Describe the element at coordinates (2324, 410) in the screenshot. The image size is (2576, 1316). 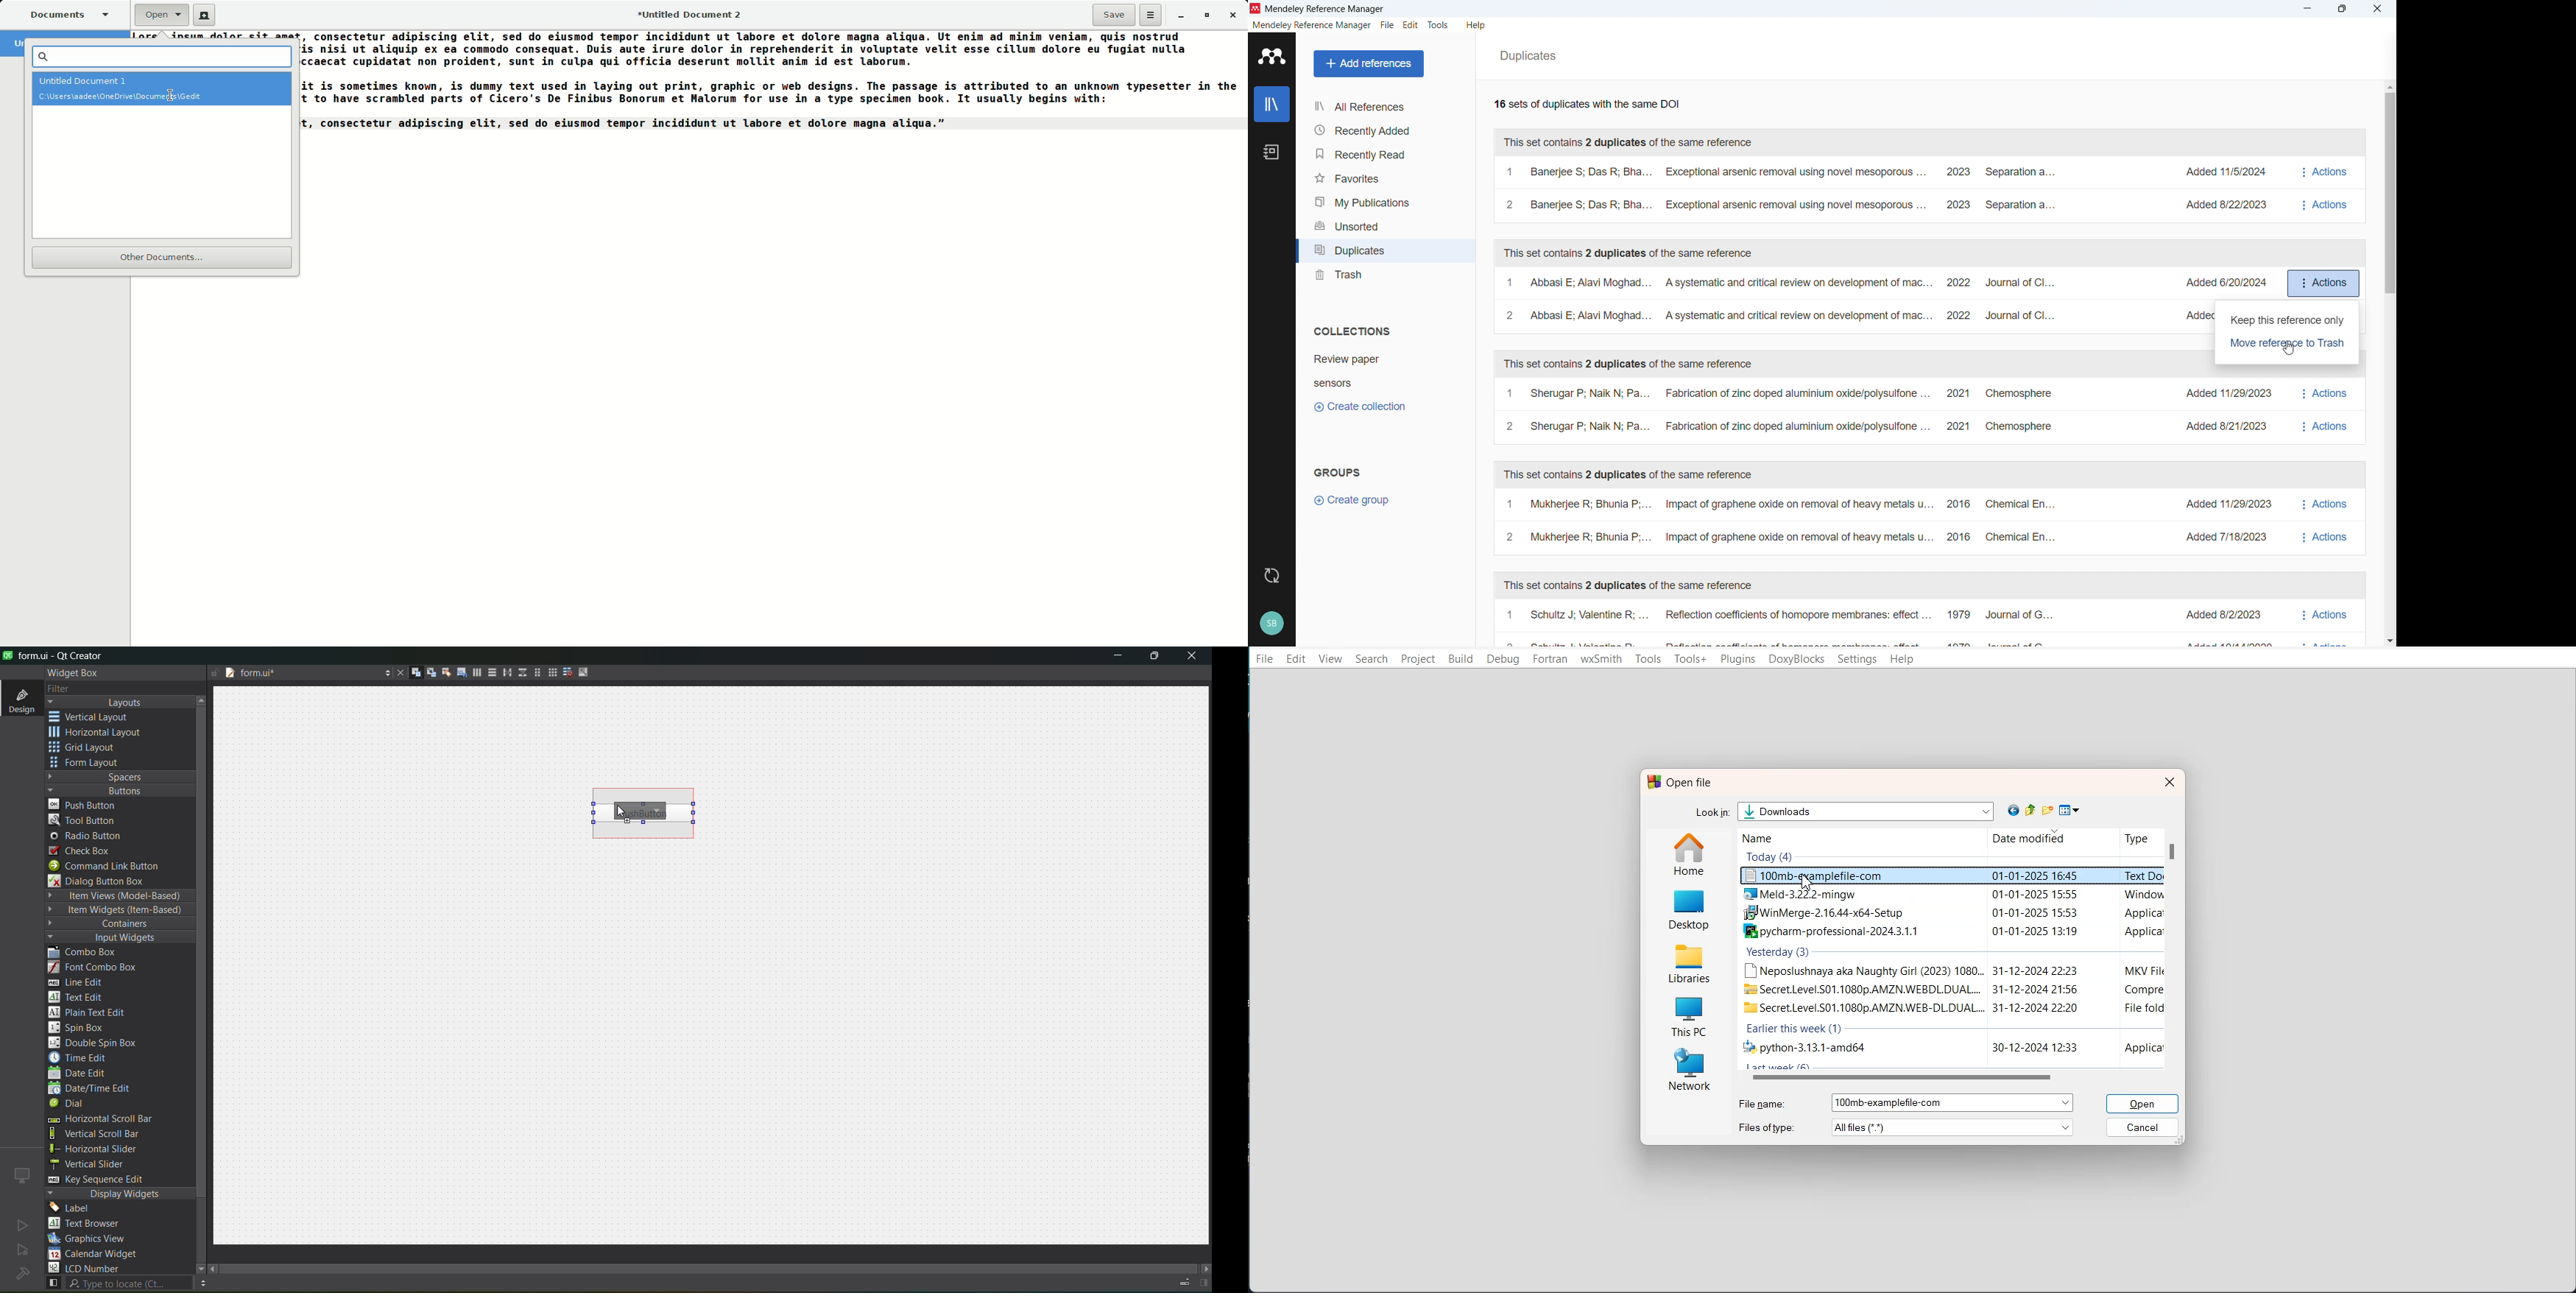
I see `actions` at that location.